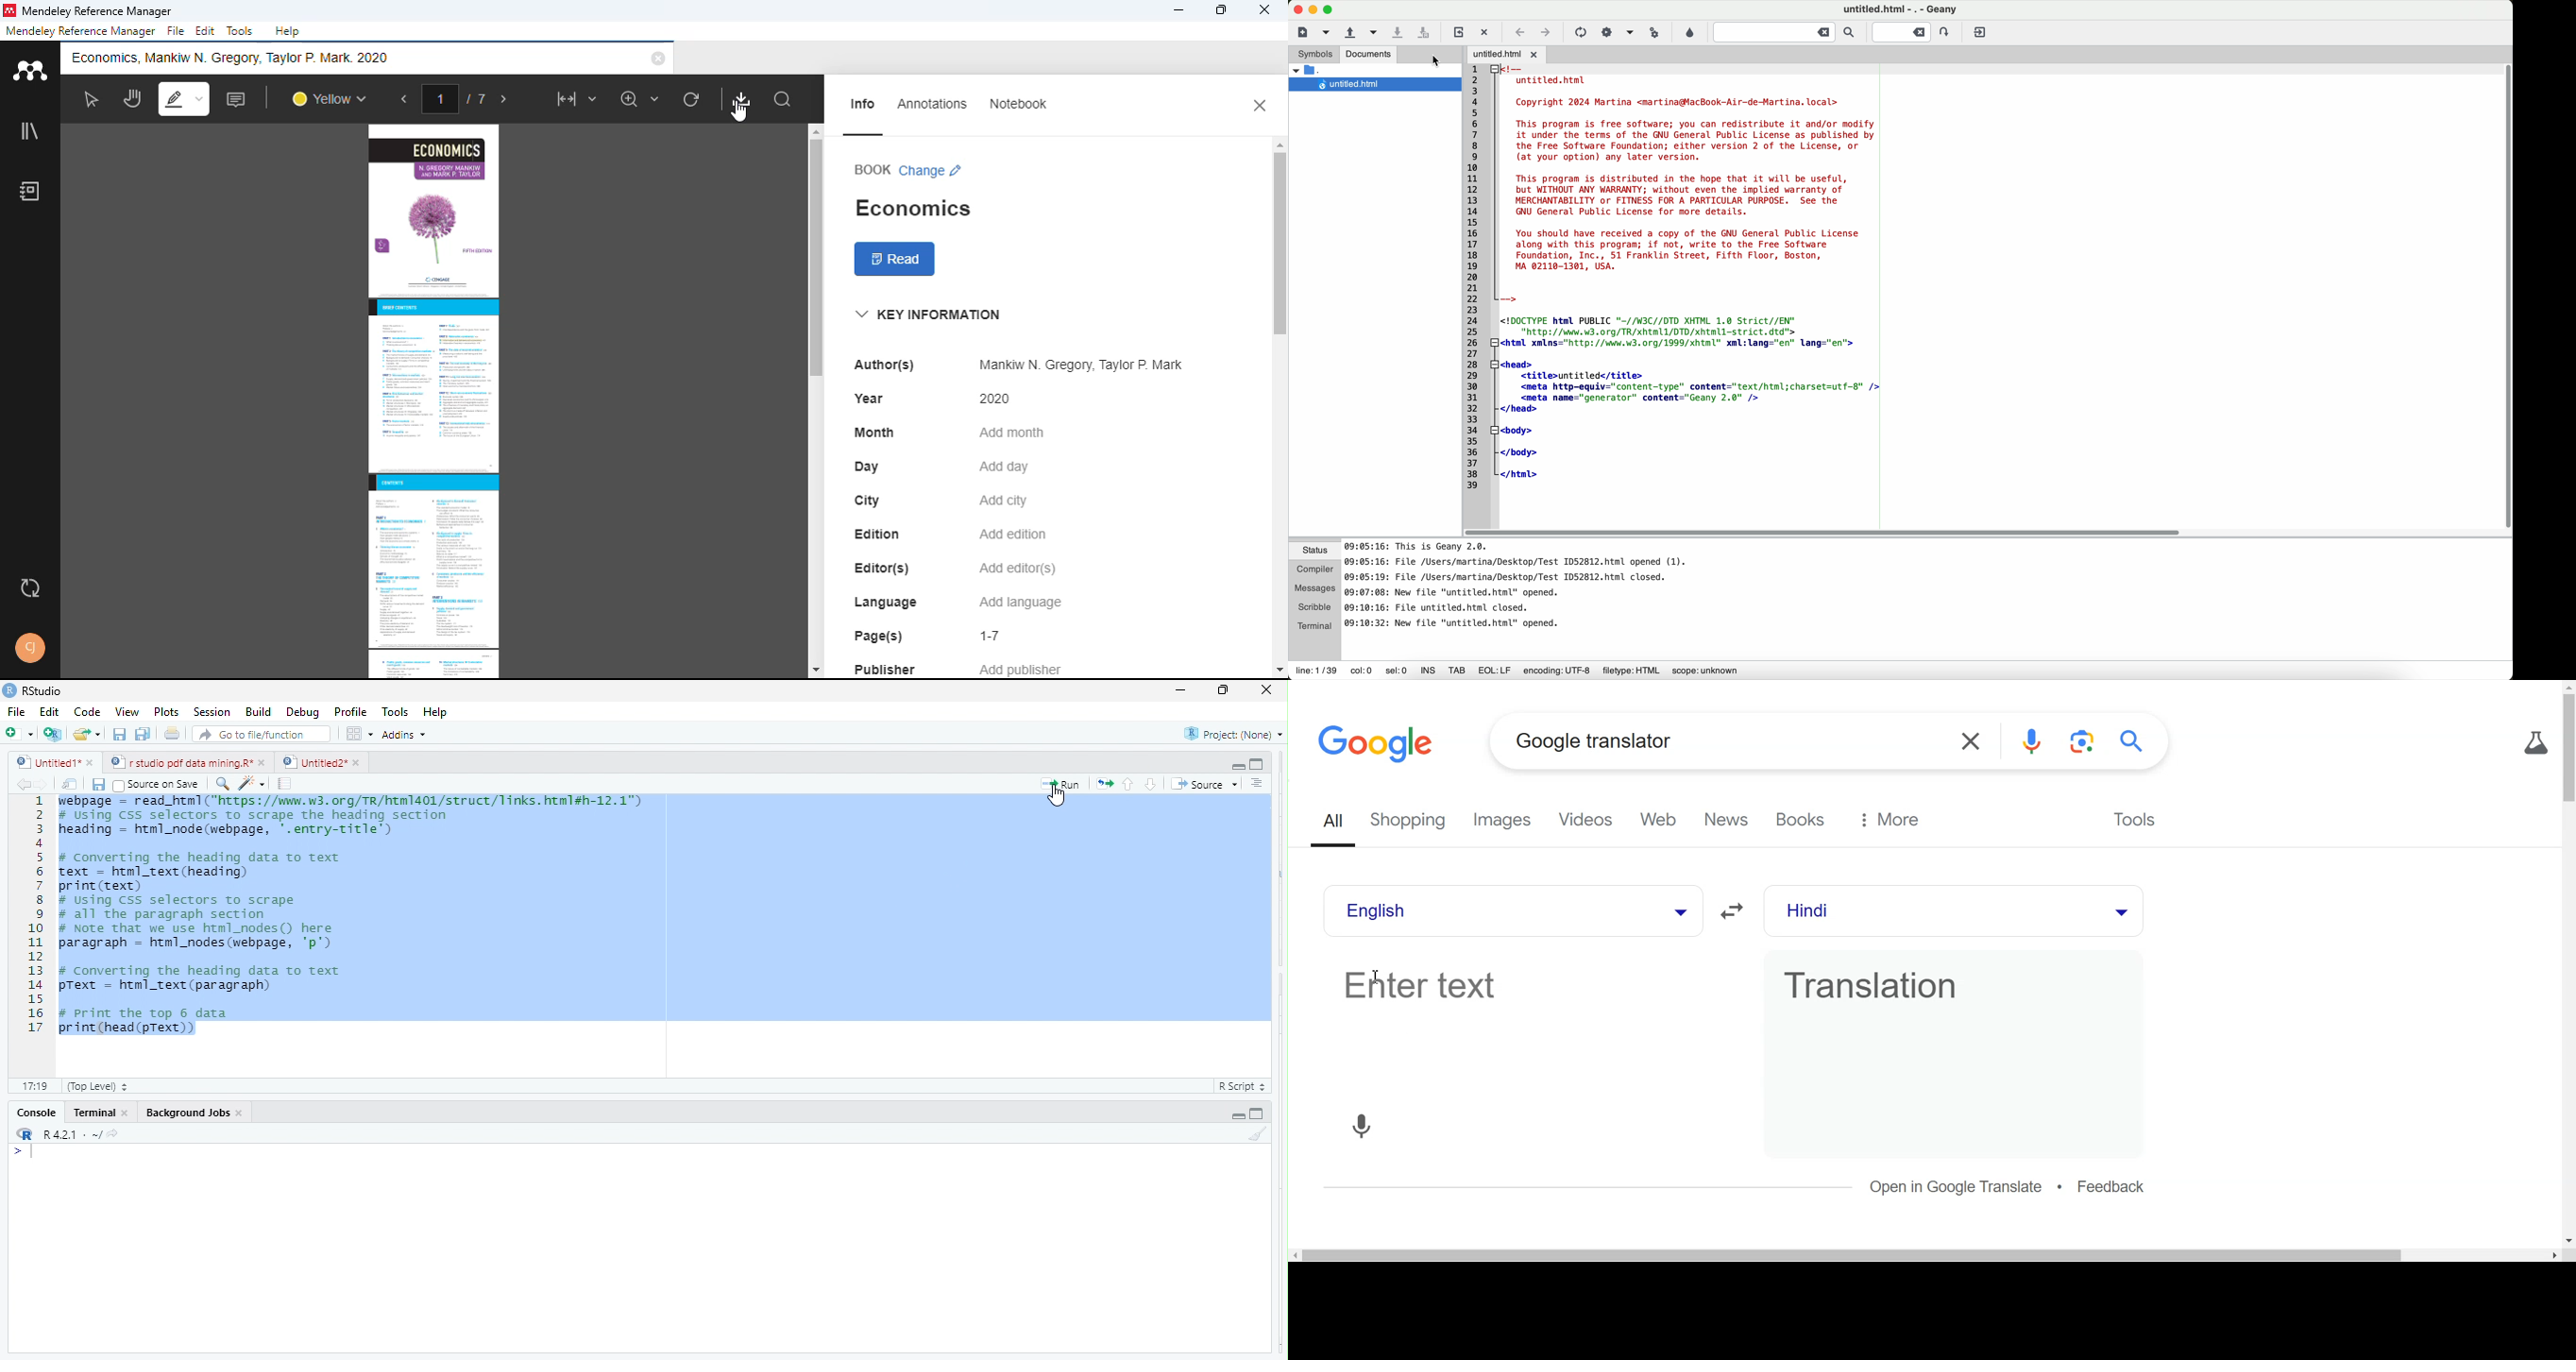 This screenshot has height=1372, width=2576. What do you see at coordinates (867, 468) in the screenshot?
I see `day` at bounding box center [867, 468].